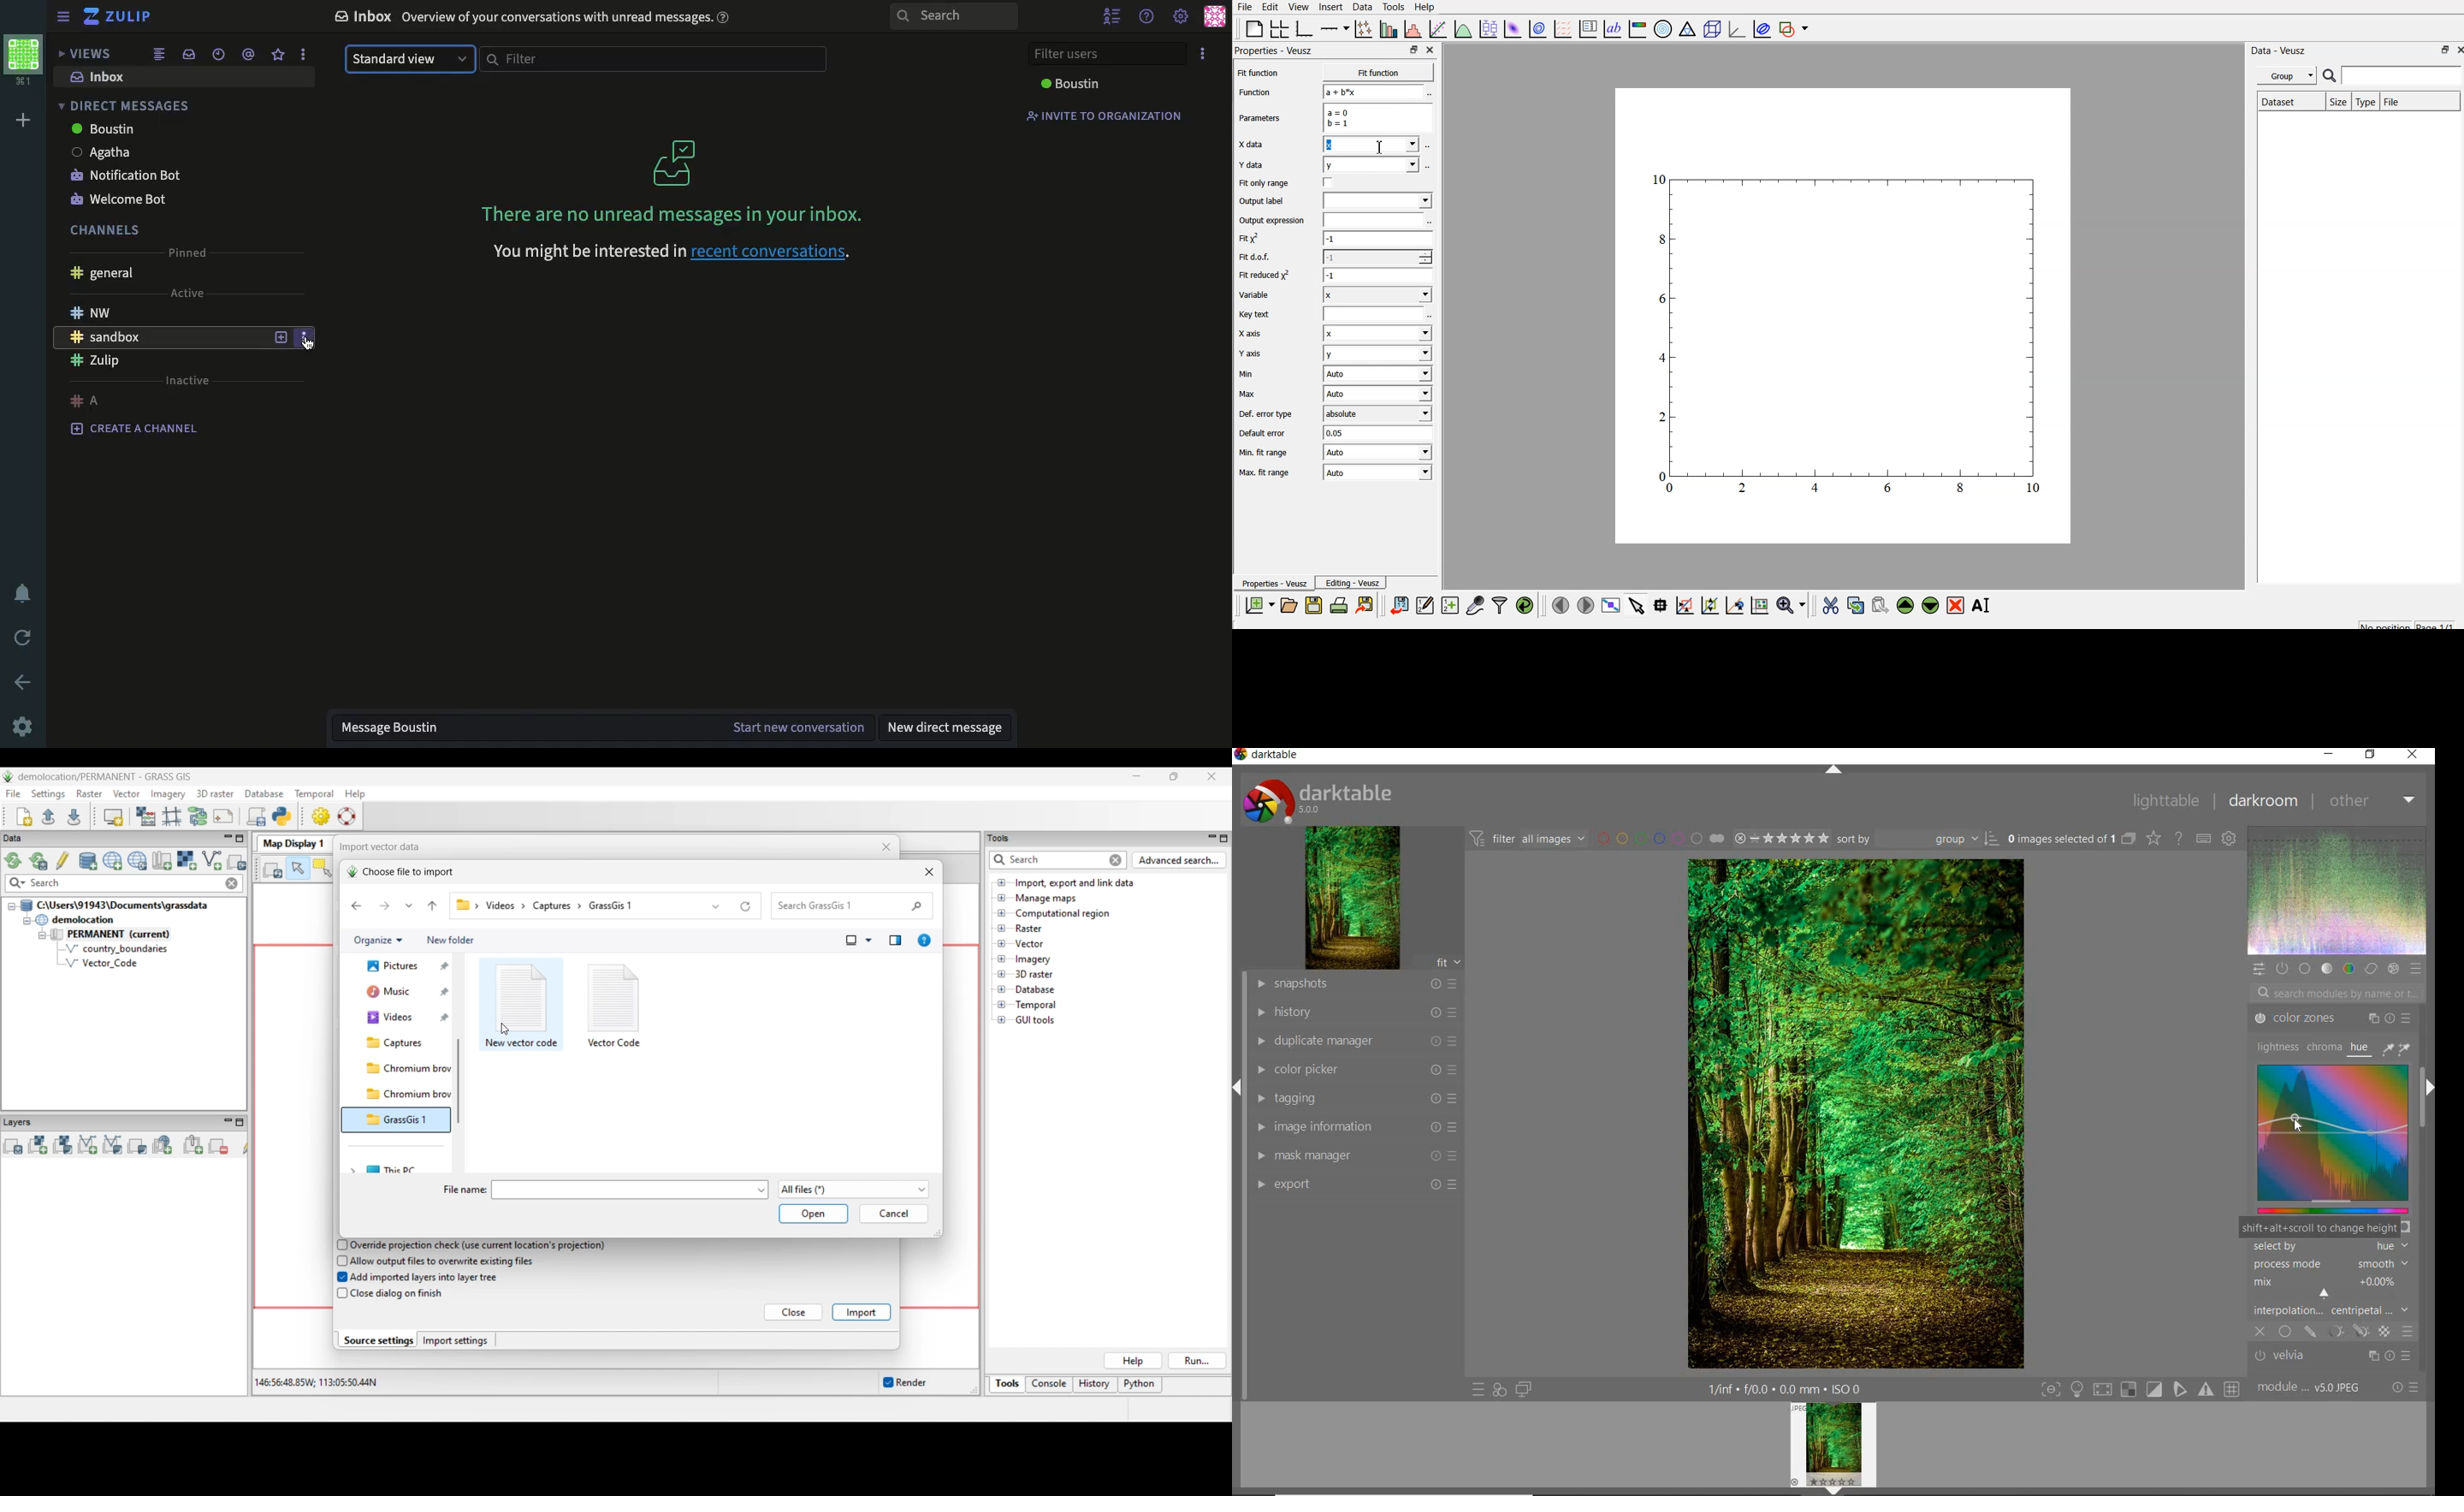 The image size is (2464, 1512). Describe the element at coordinates (127, 177) in the screenshot. I see `notification bot` at that location.